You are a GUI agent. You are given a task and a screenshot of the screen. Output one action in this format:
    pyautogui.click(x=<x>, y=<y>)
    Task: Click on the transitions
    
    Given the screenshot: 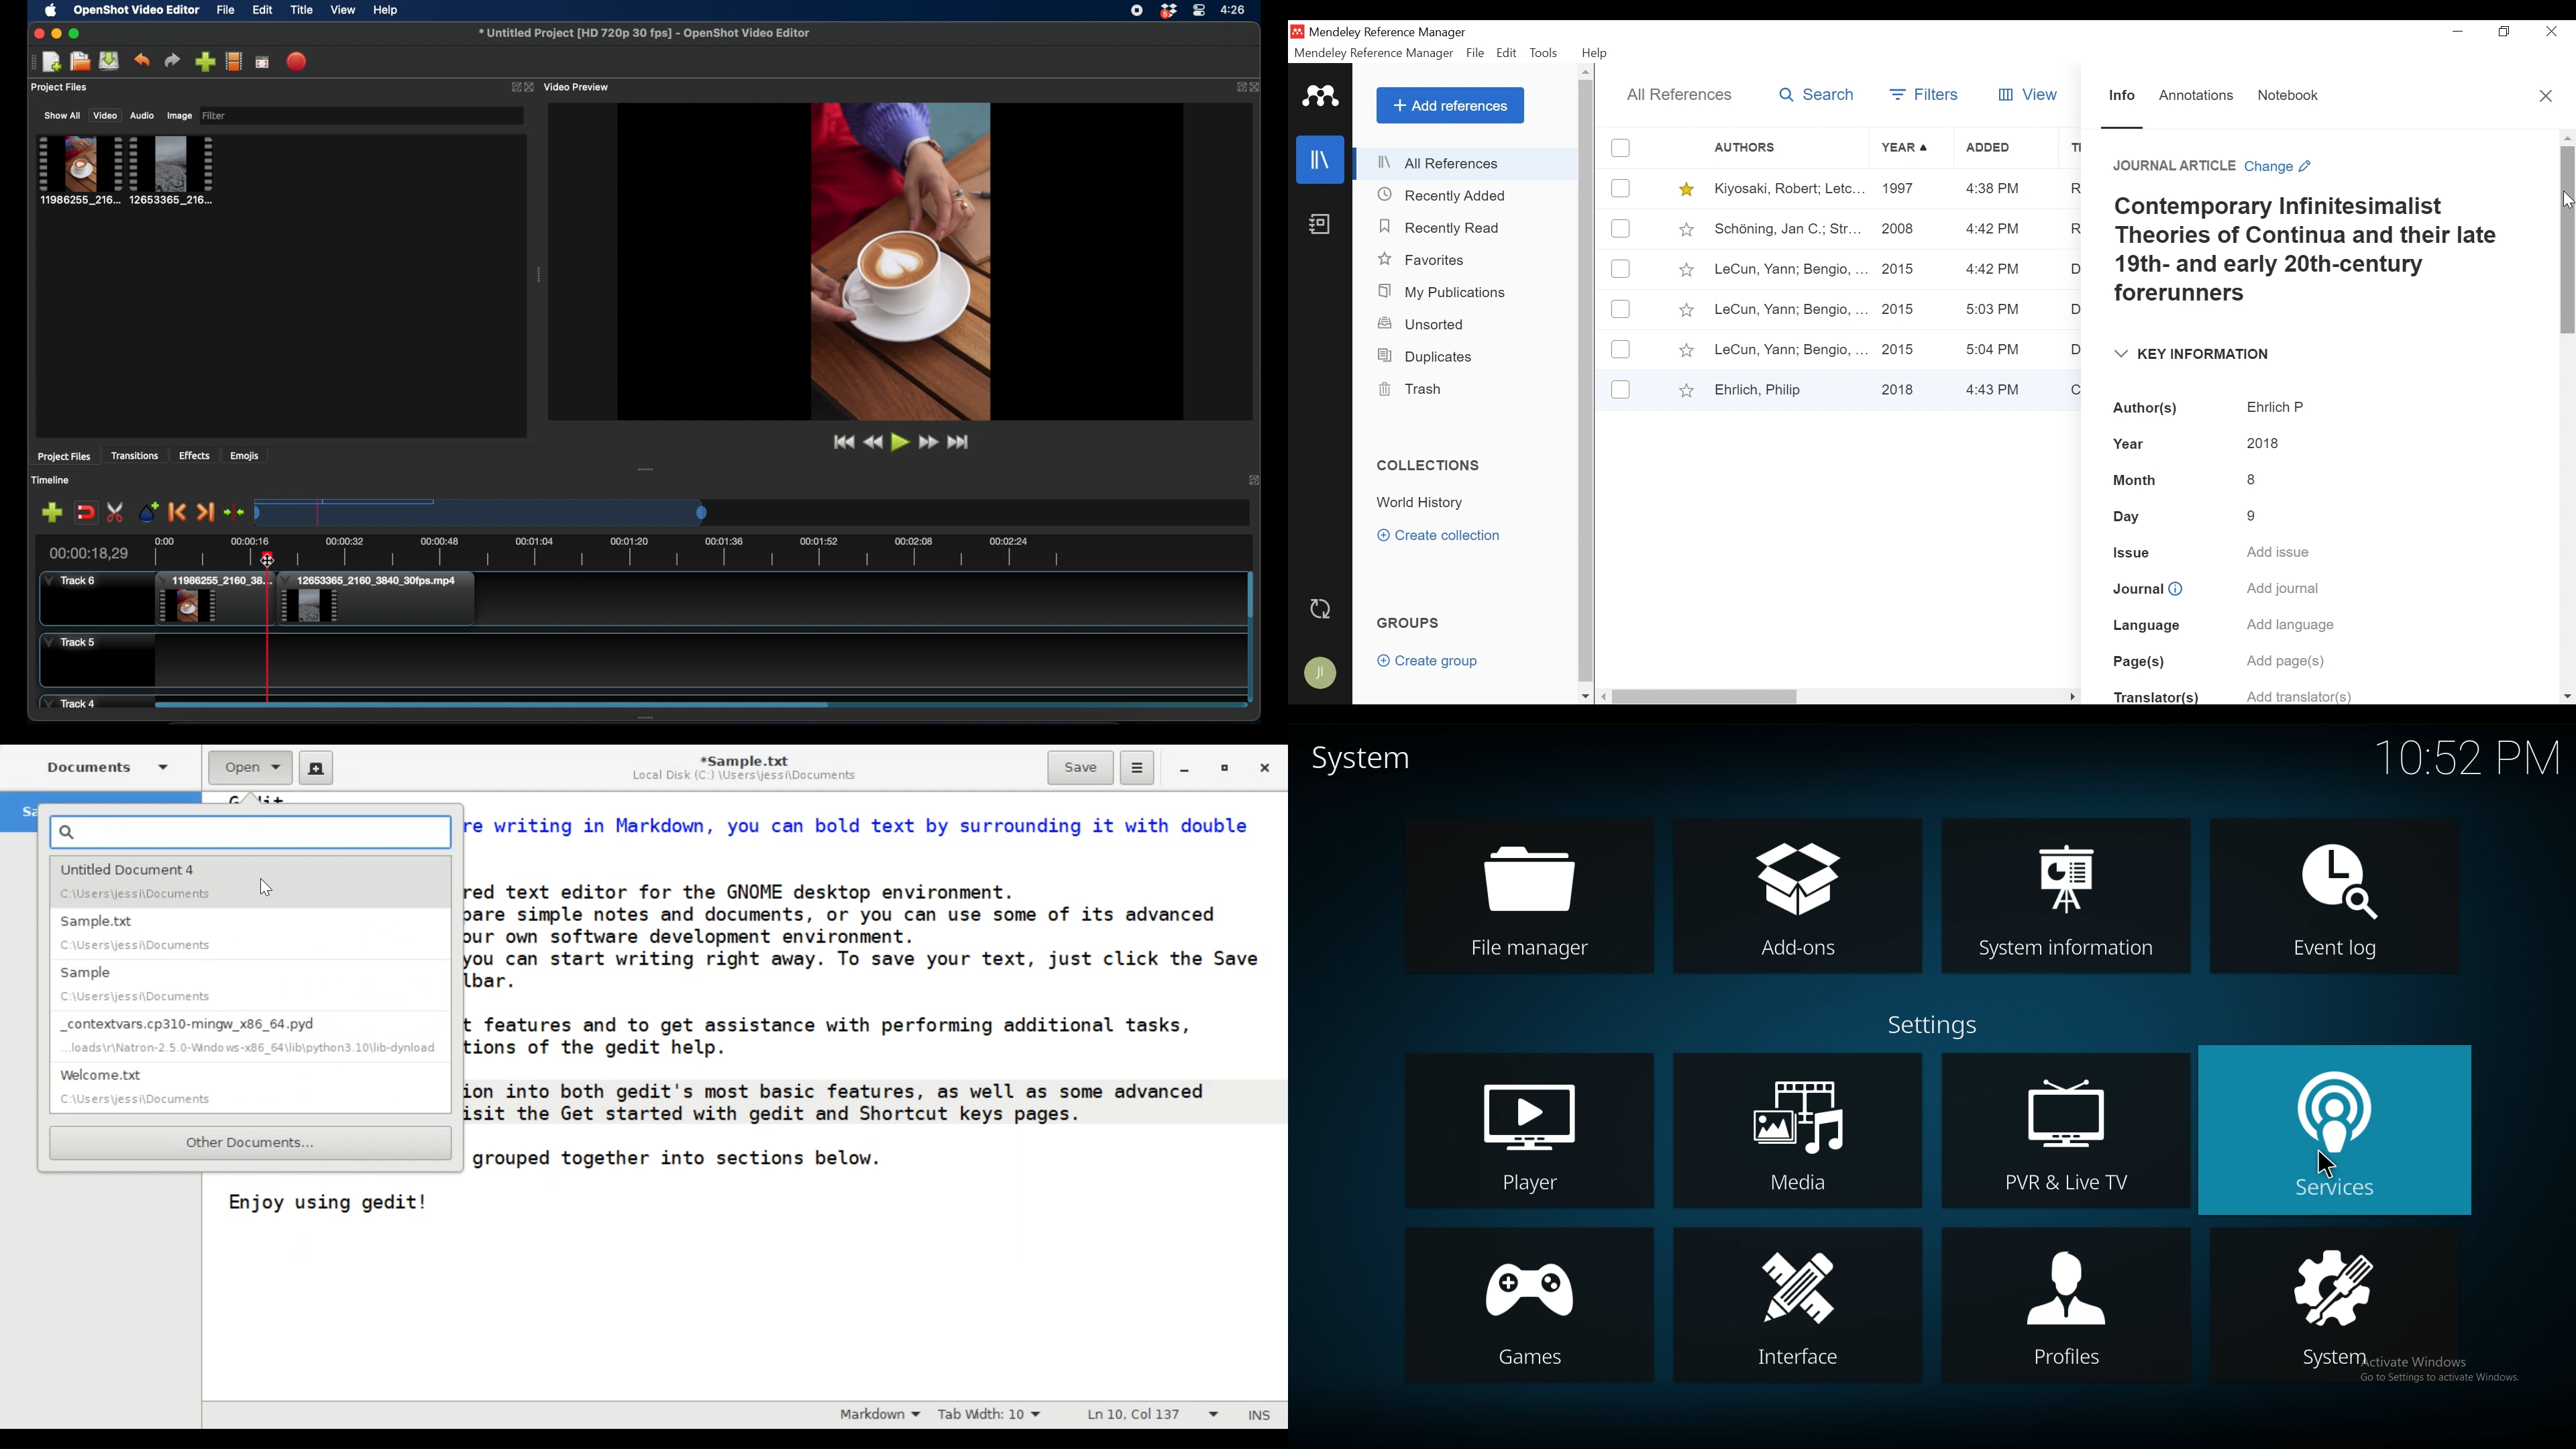 What is the action you would take?
    pyautogui.click(x=136, y=455)
    